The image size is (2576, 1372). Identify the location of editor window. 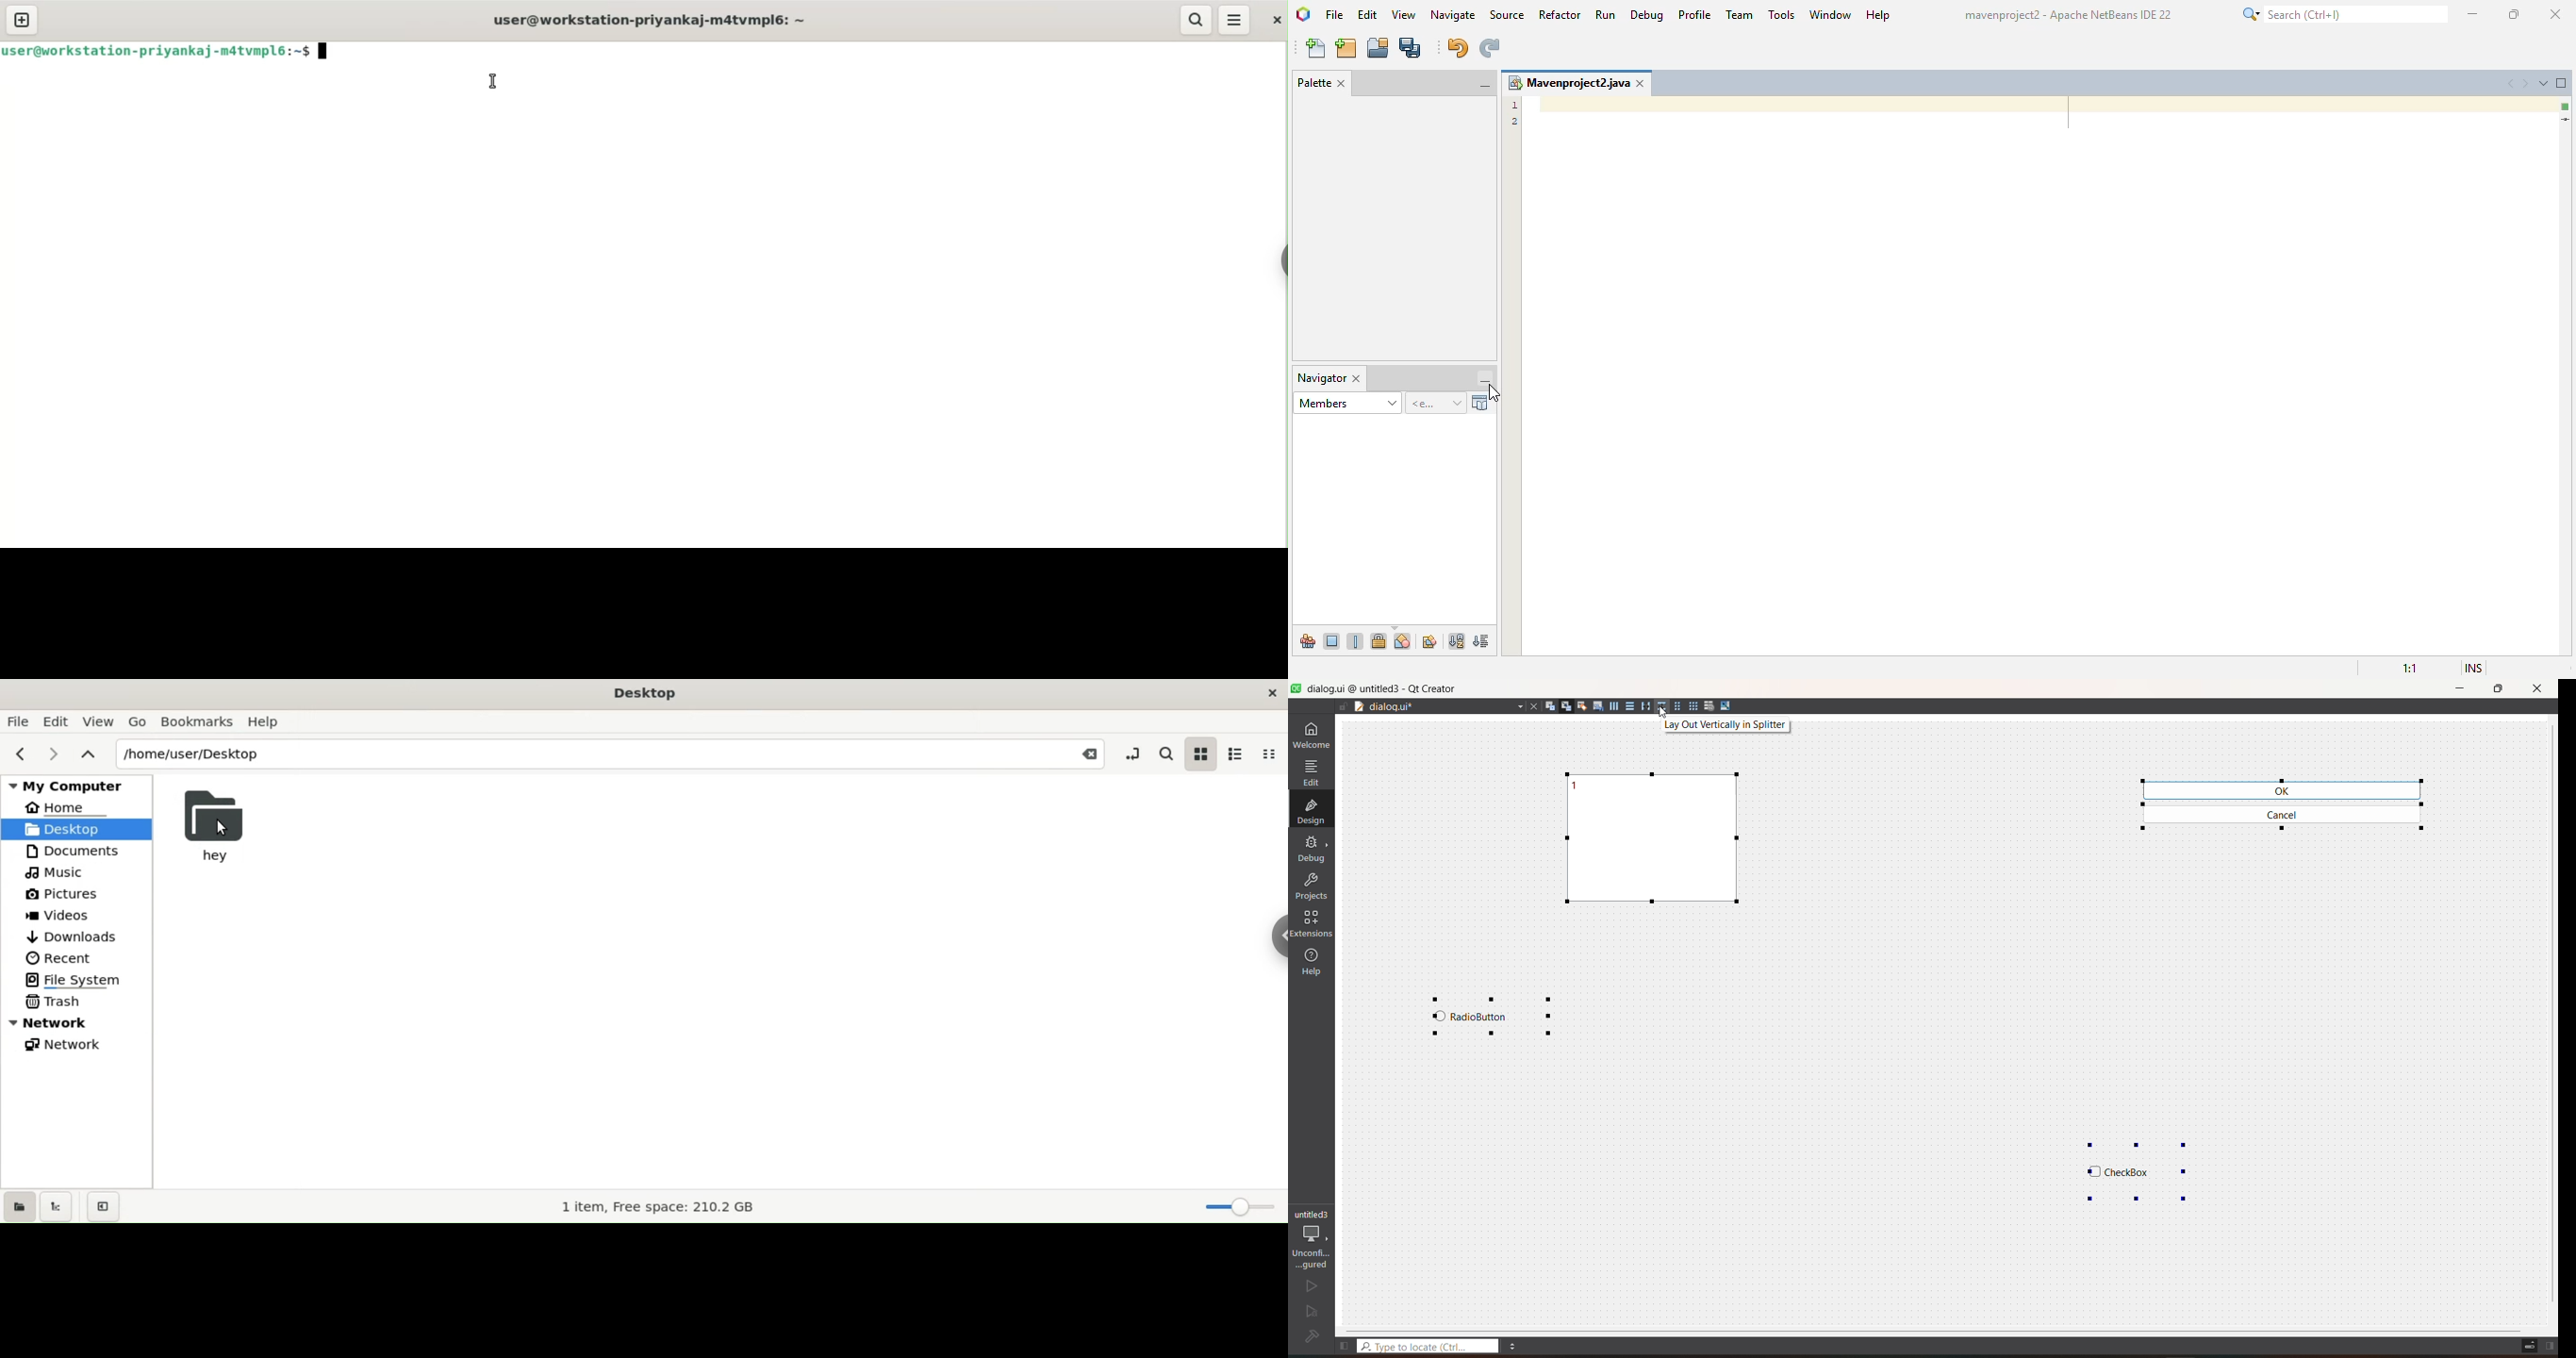
(2039, 377).